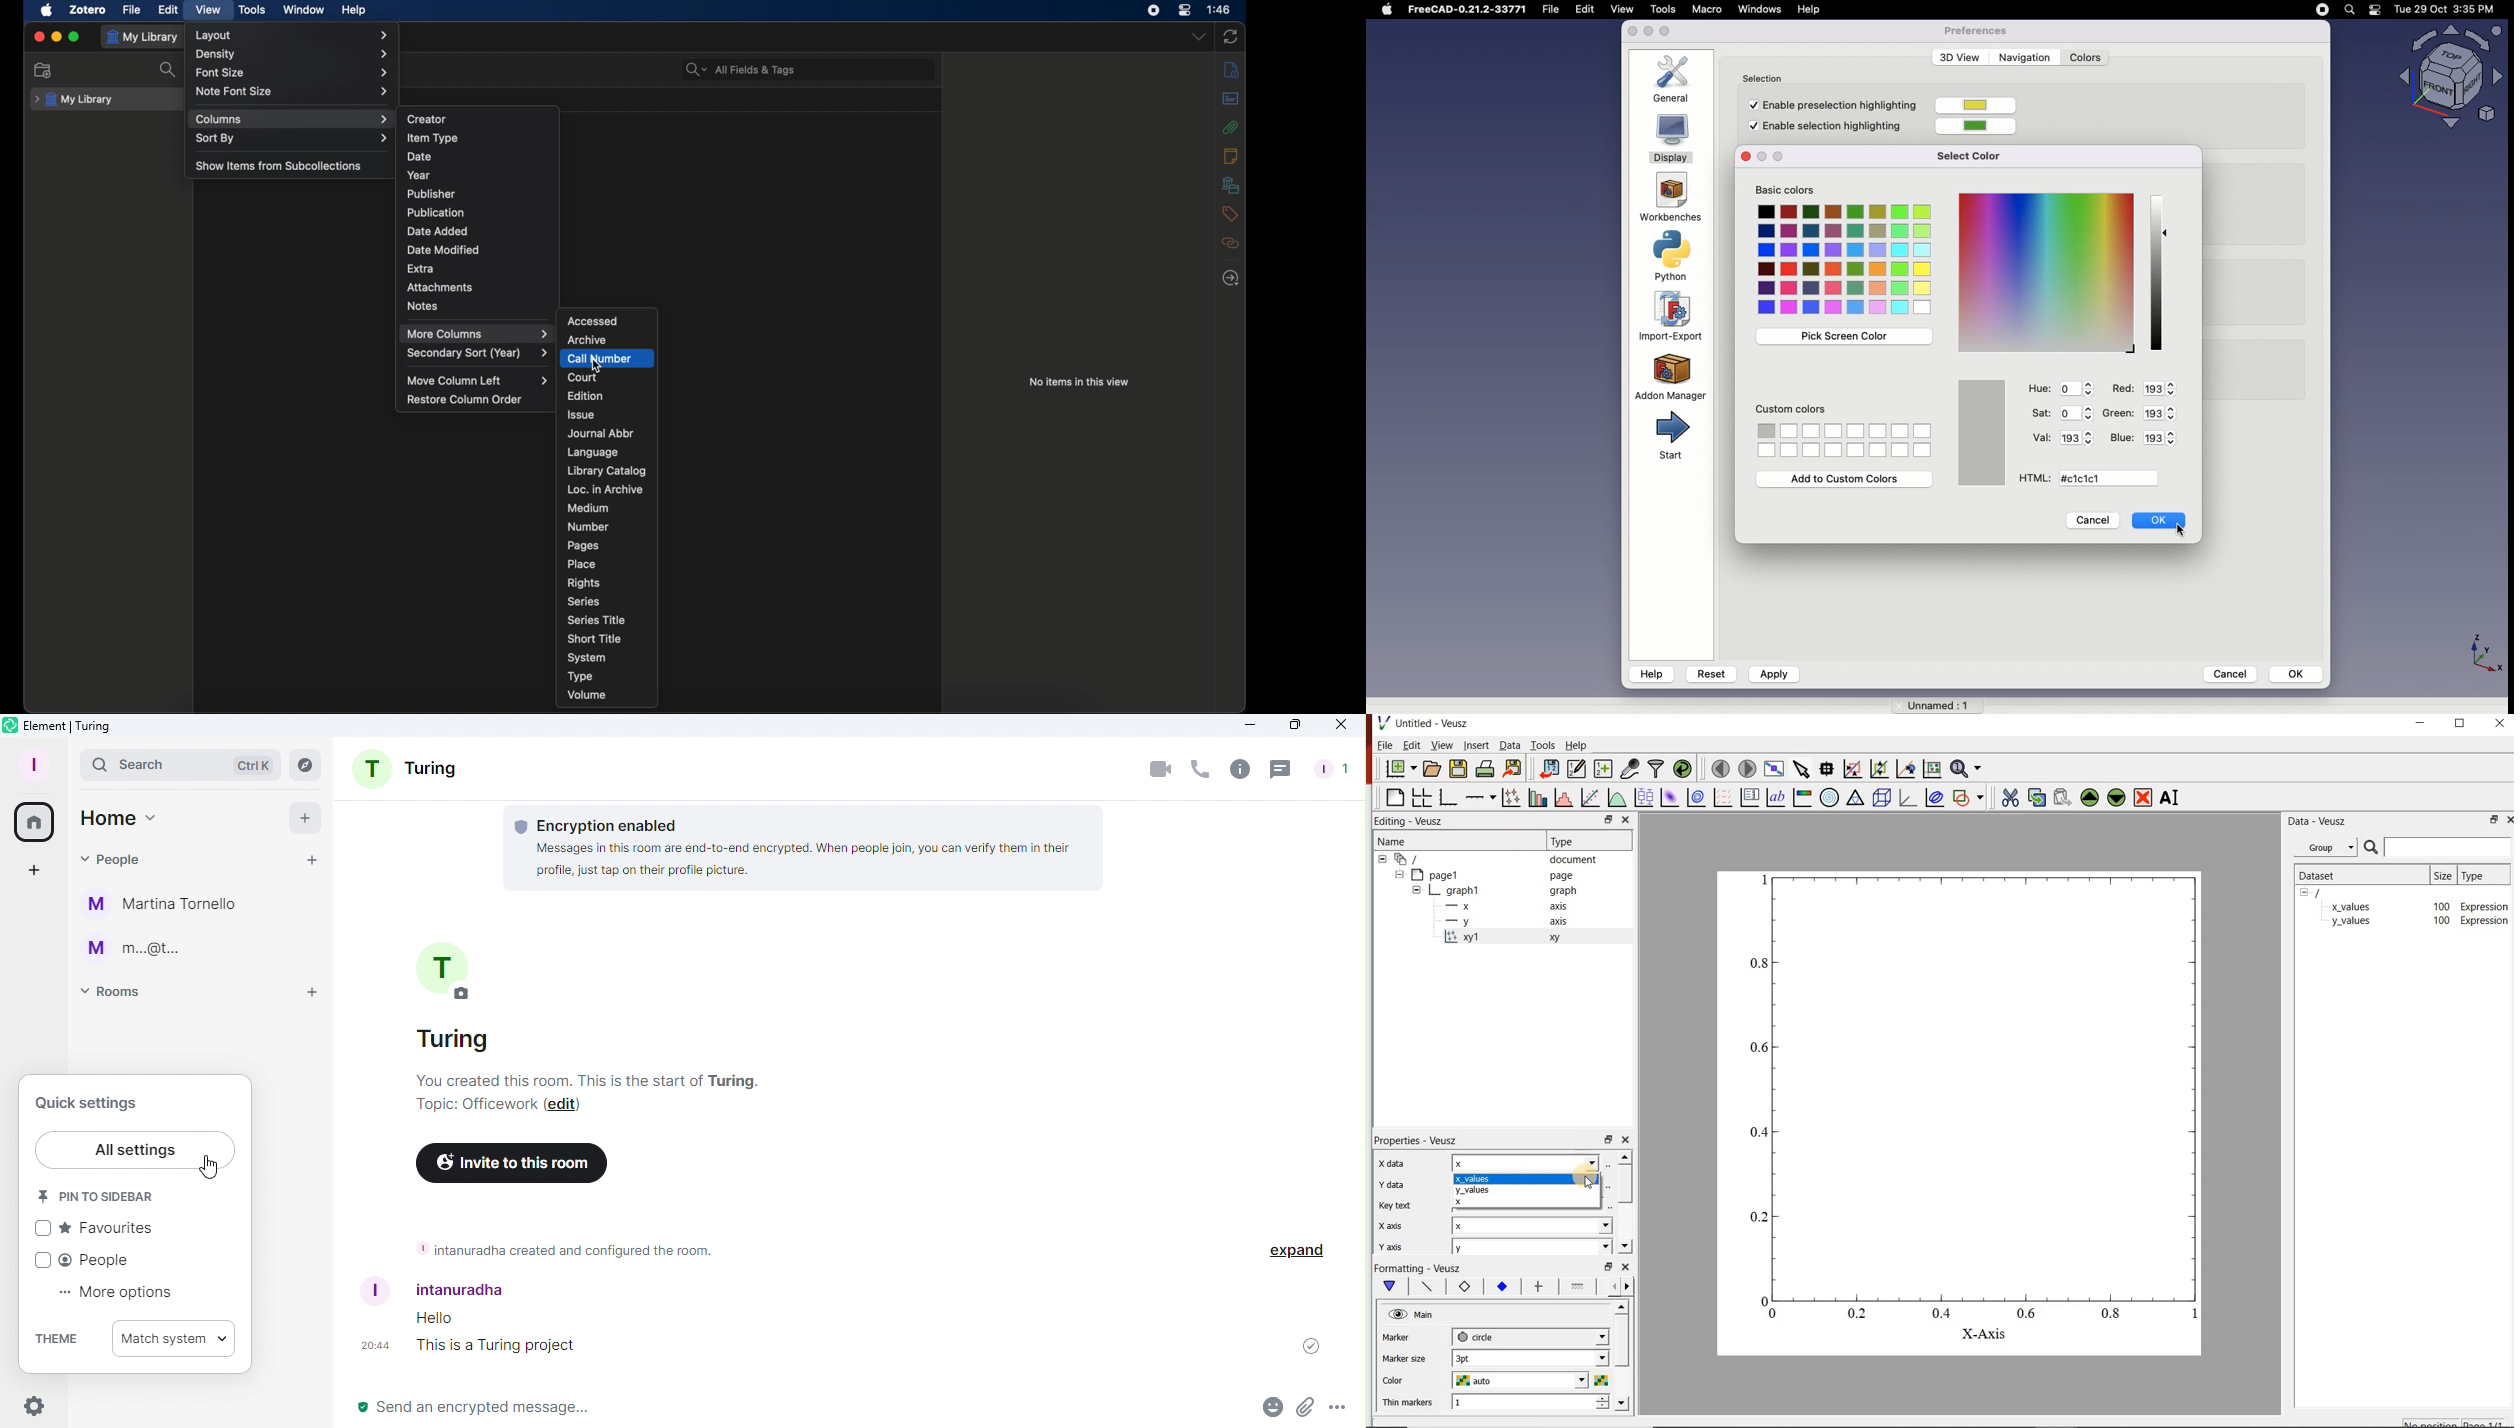 This screenshot has height=1428, width=2520. Describe the element at coordinates (587, 658) in the screenshot. I see `system` at that location.